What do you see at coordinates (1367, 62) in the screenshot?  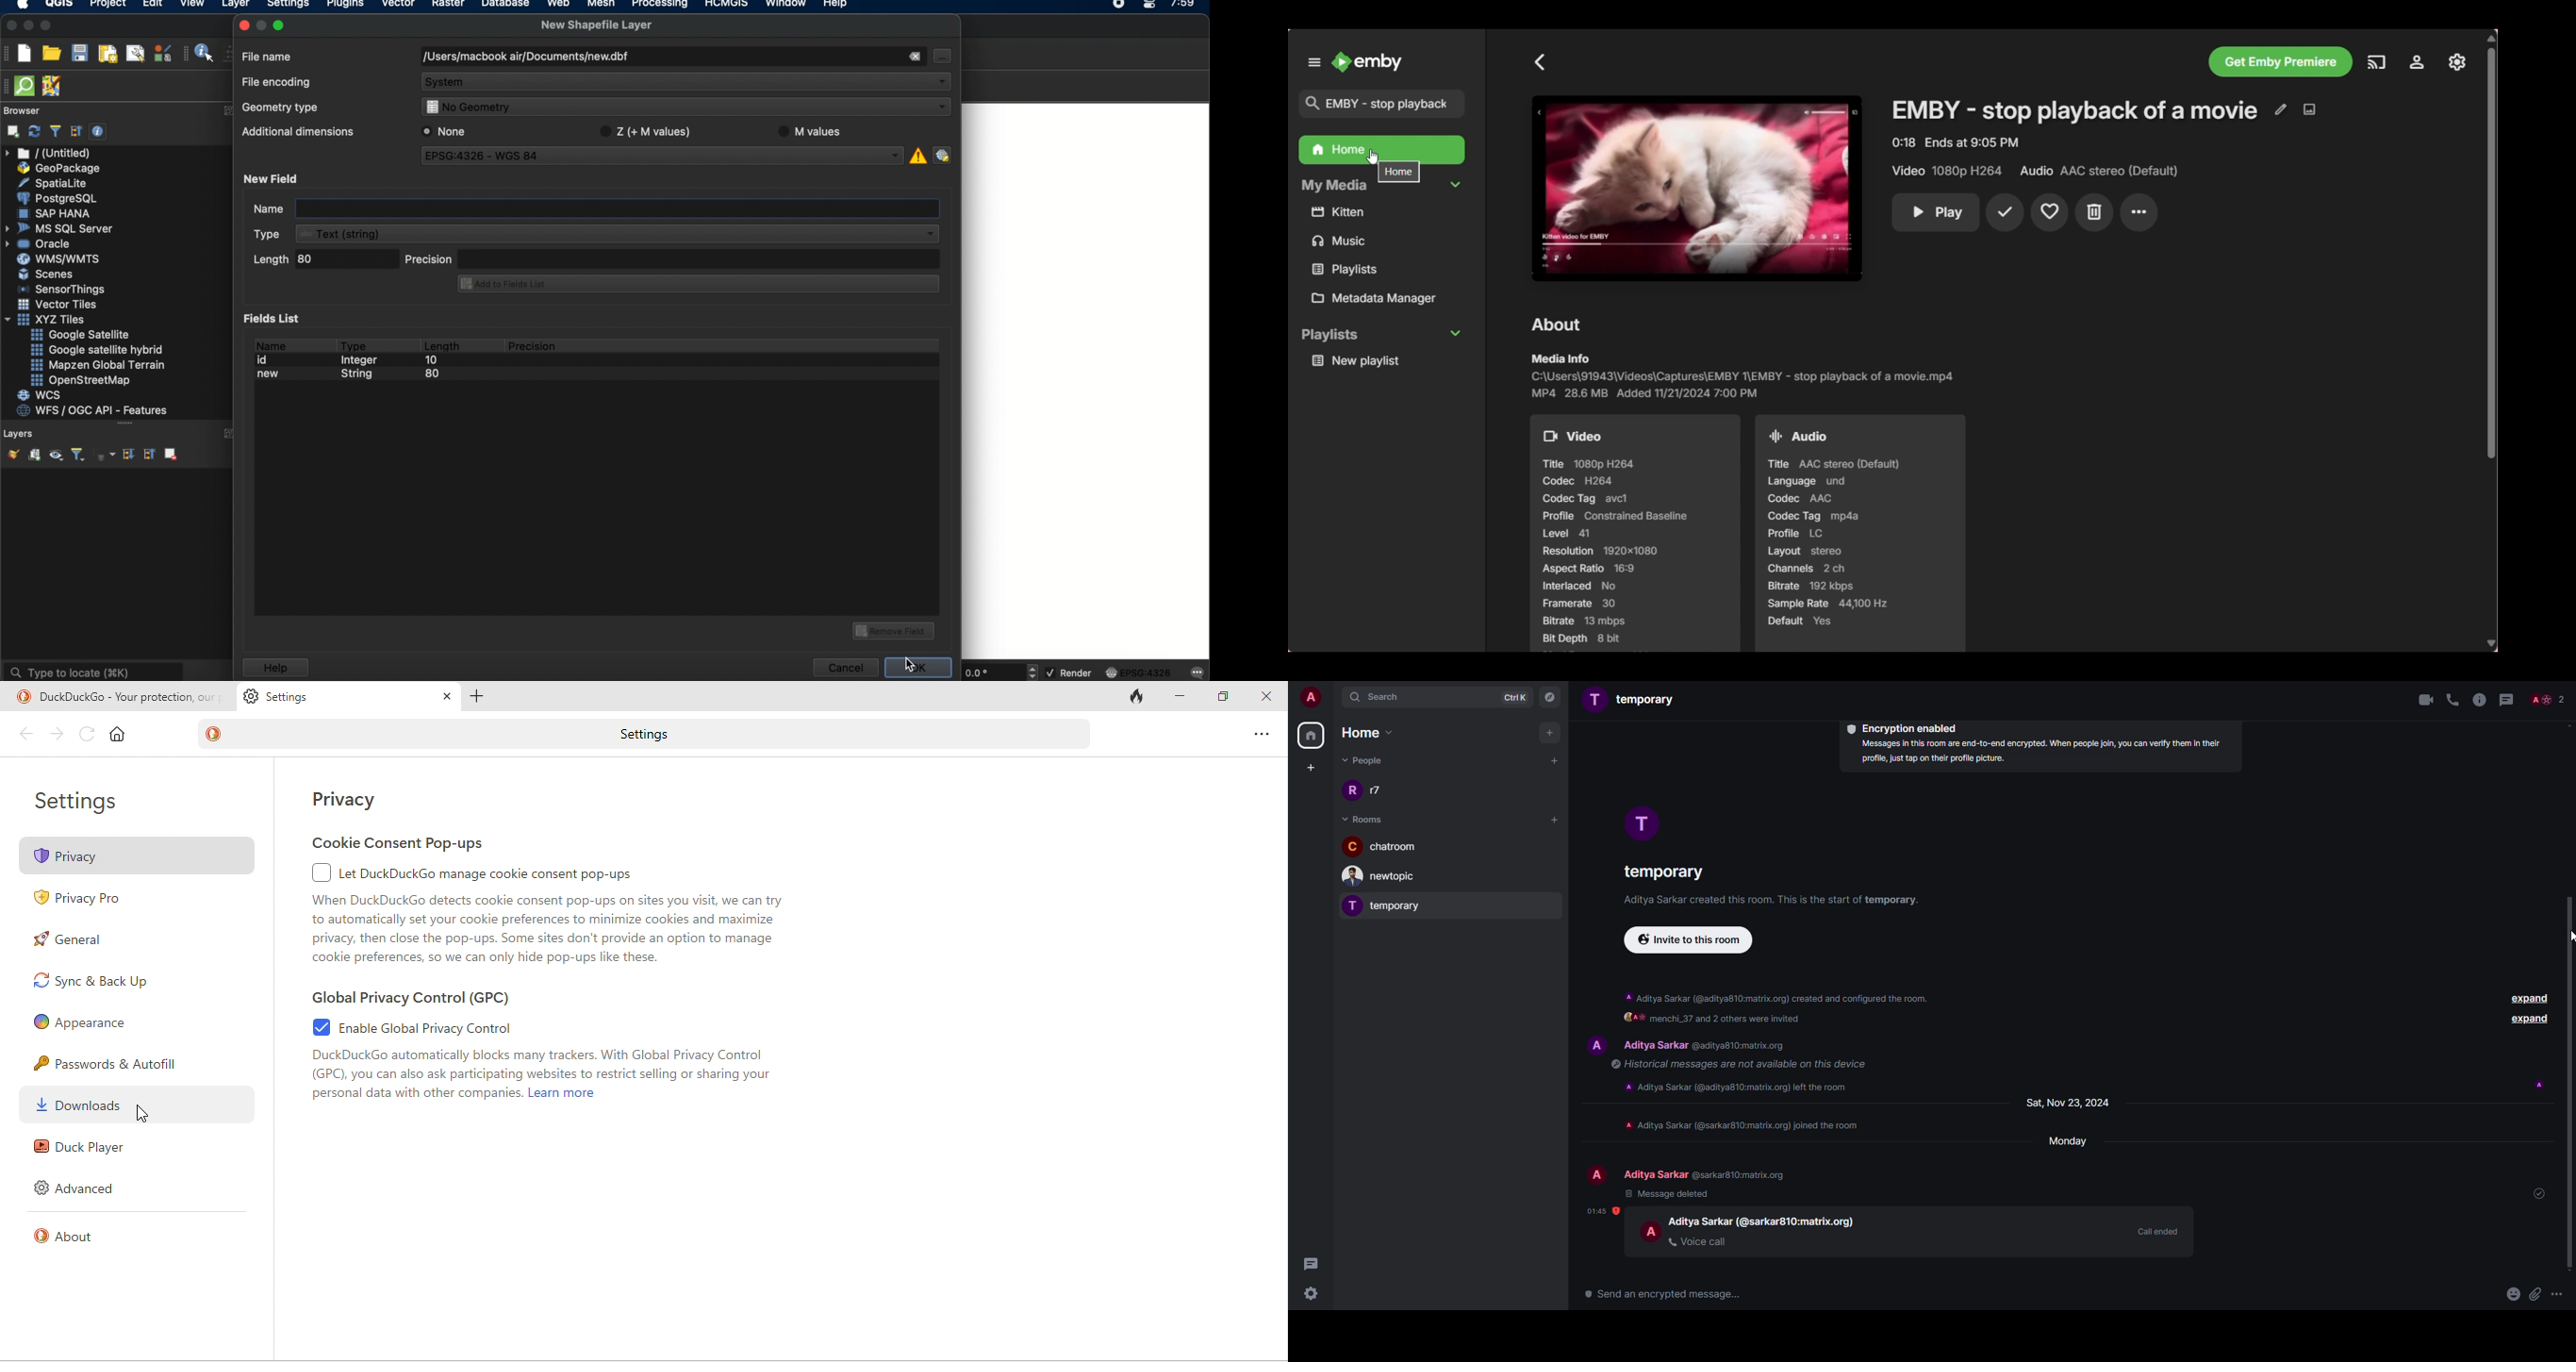 I see `Emby` at bounding box center [1367, 62].